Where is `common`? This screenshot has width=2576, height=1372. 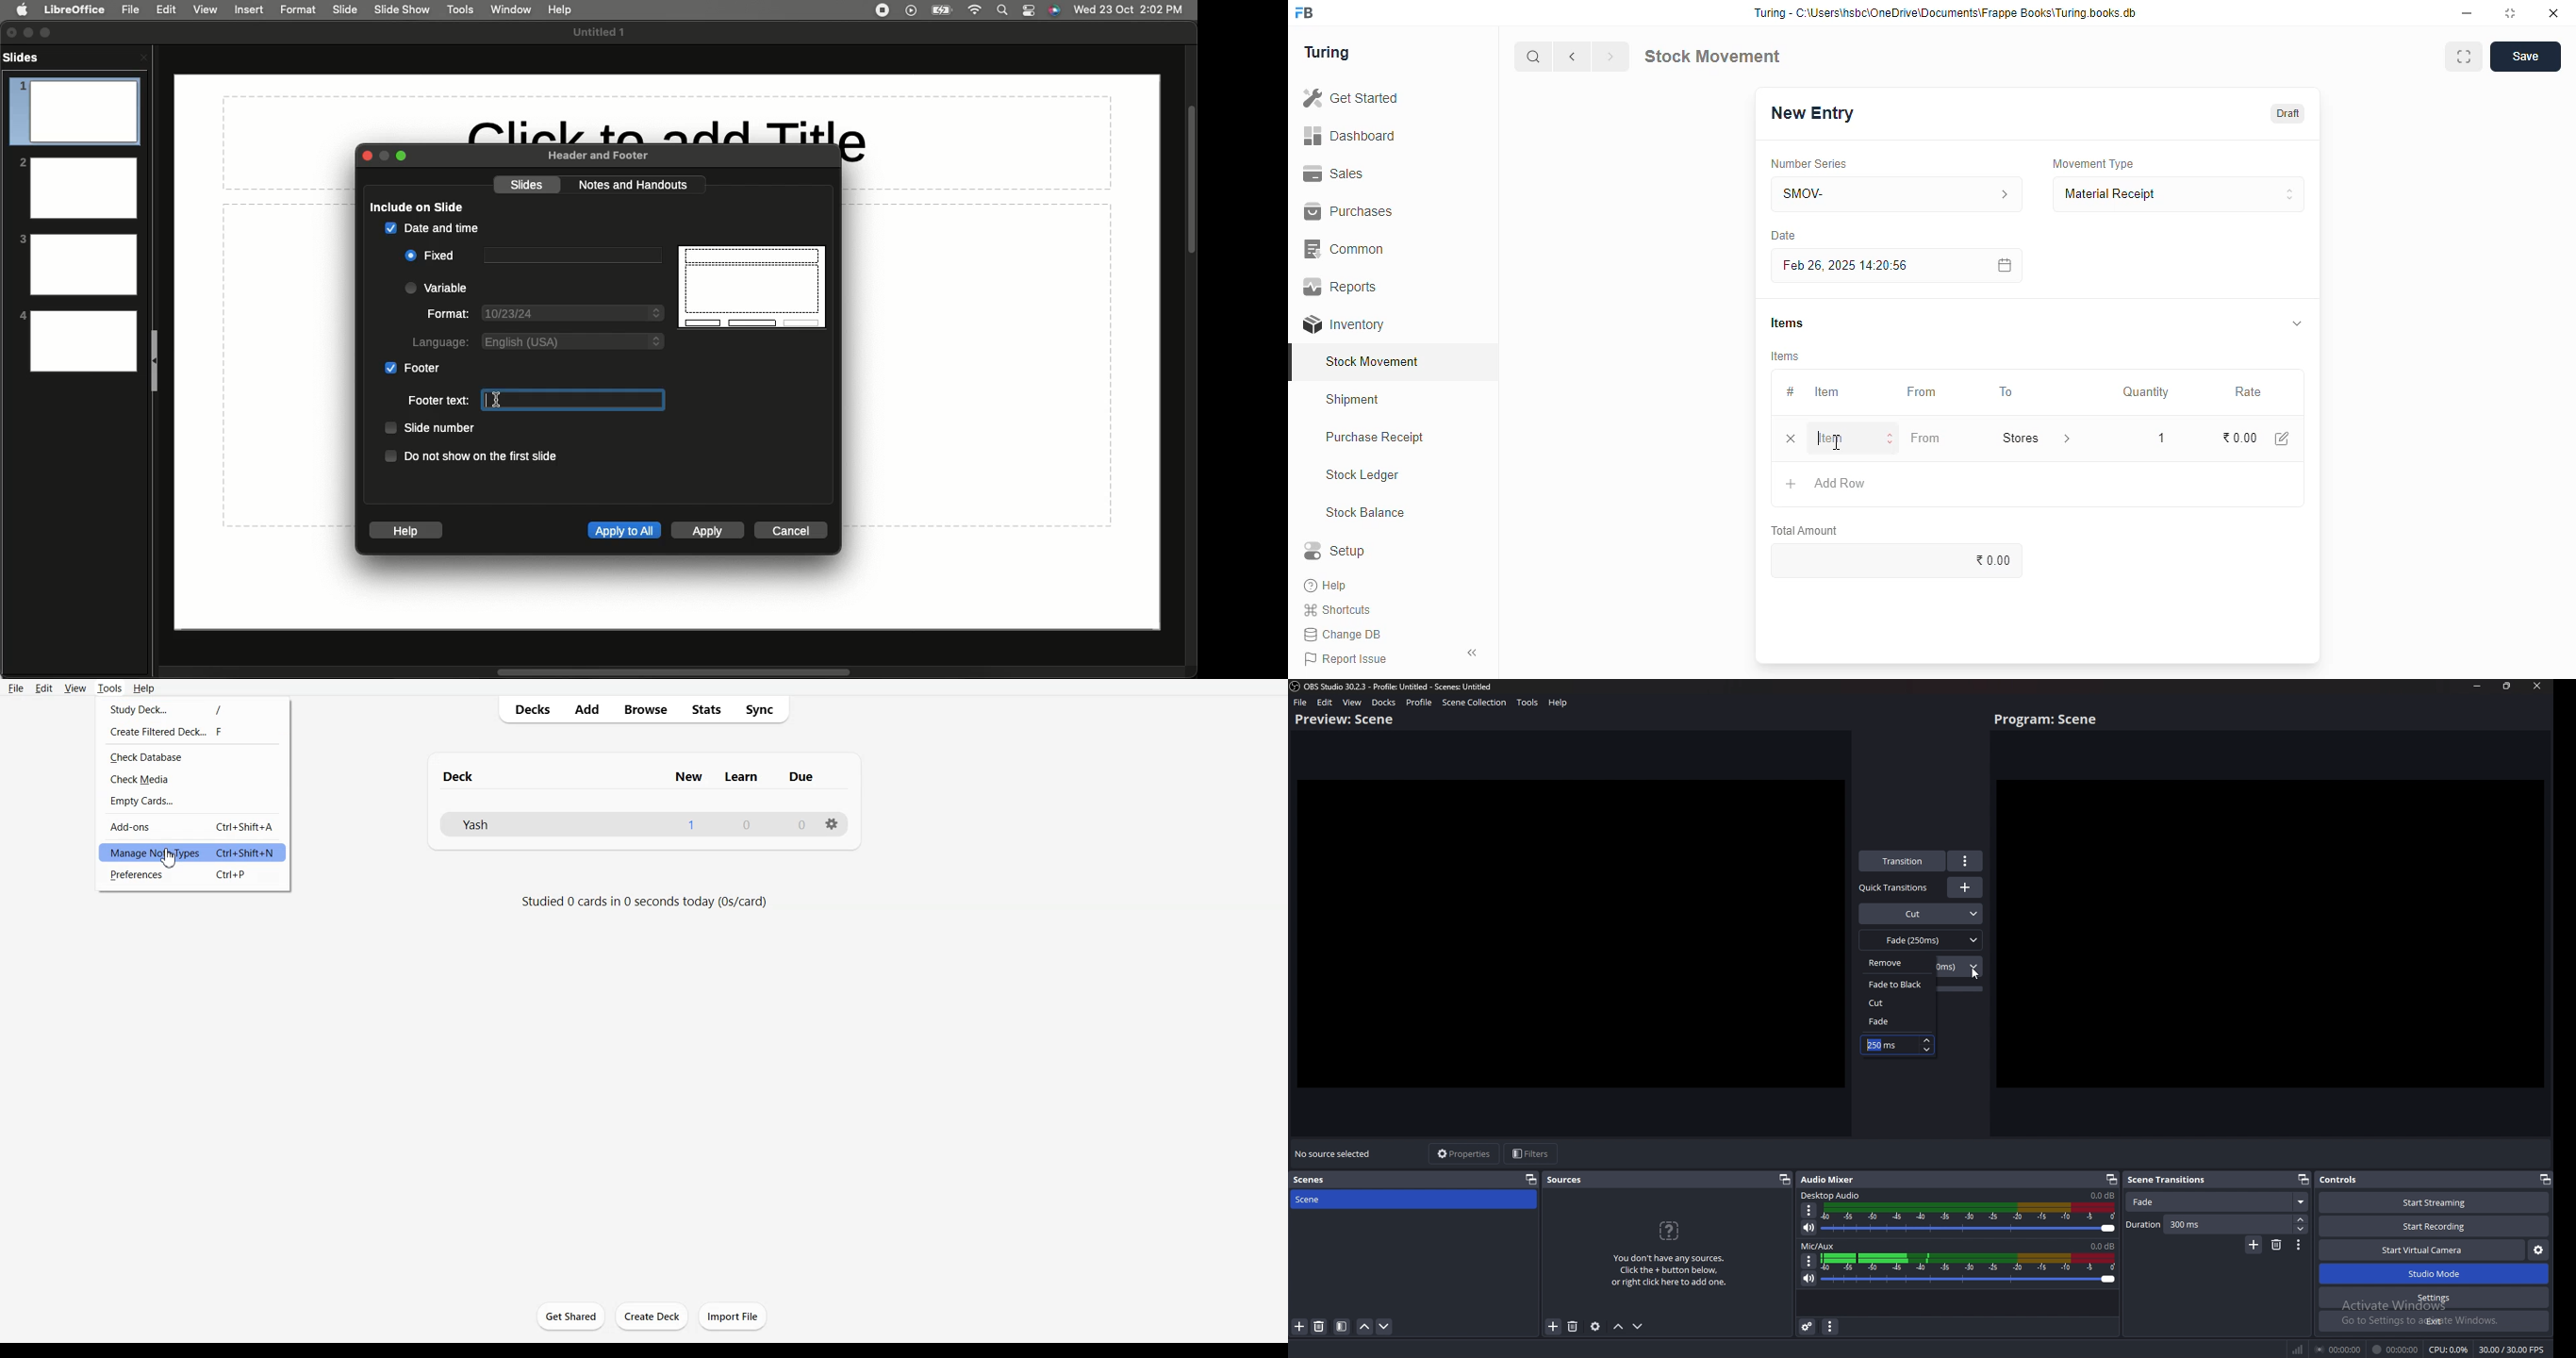
common is located at coordinates (1346, 249).